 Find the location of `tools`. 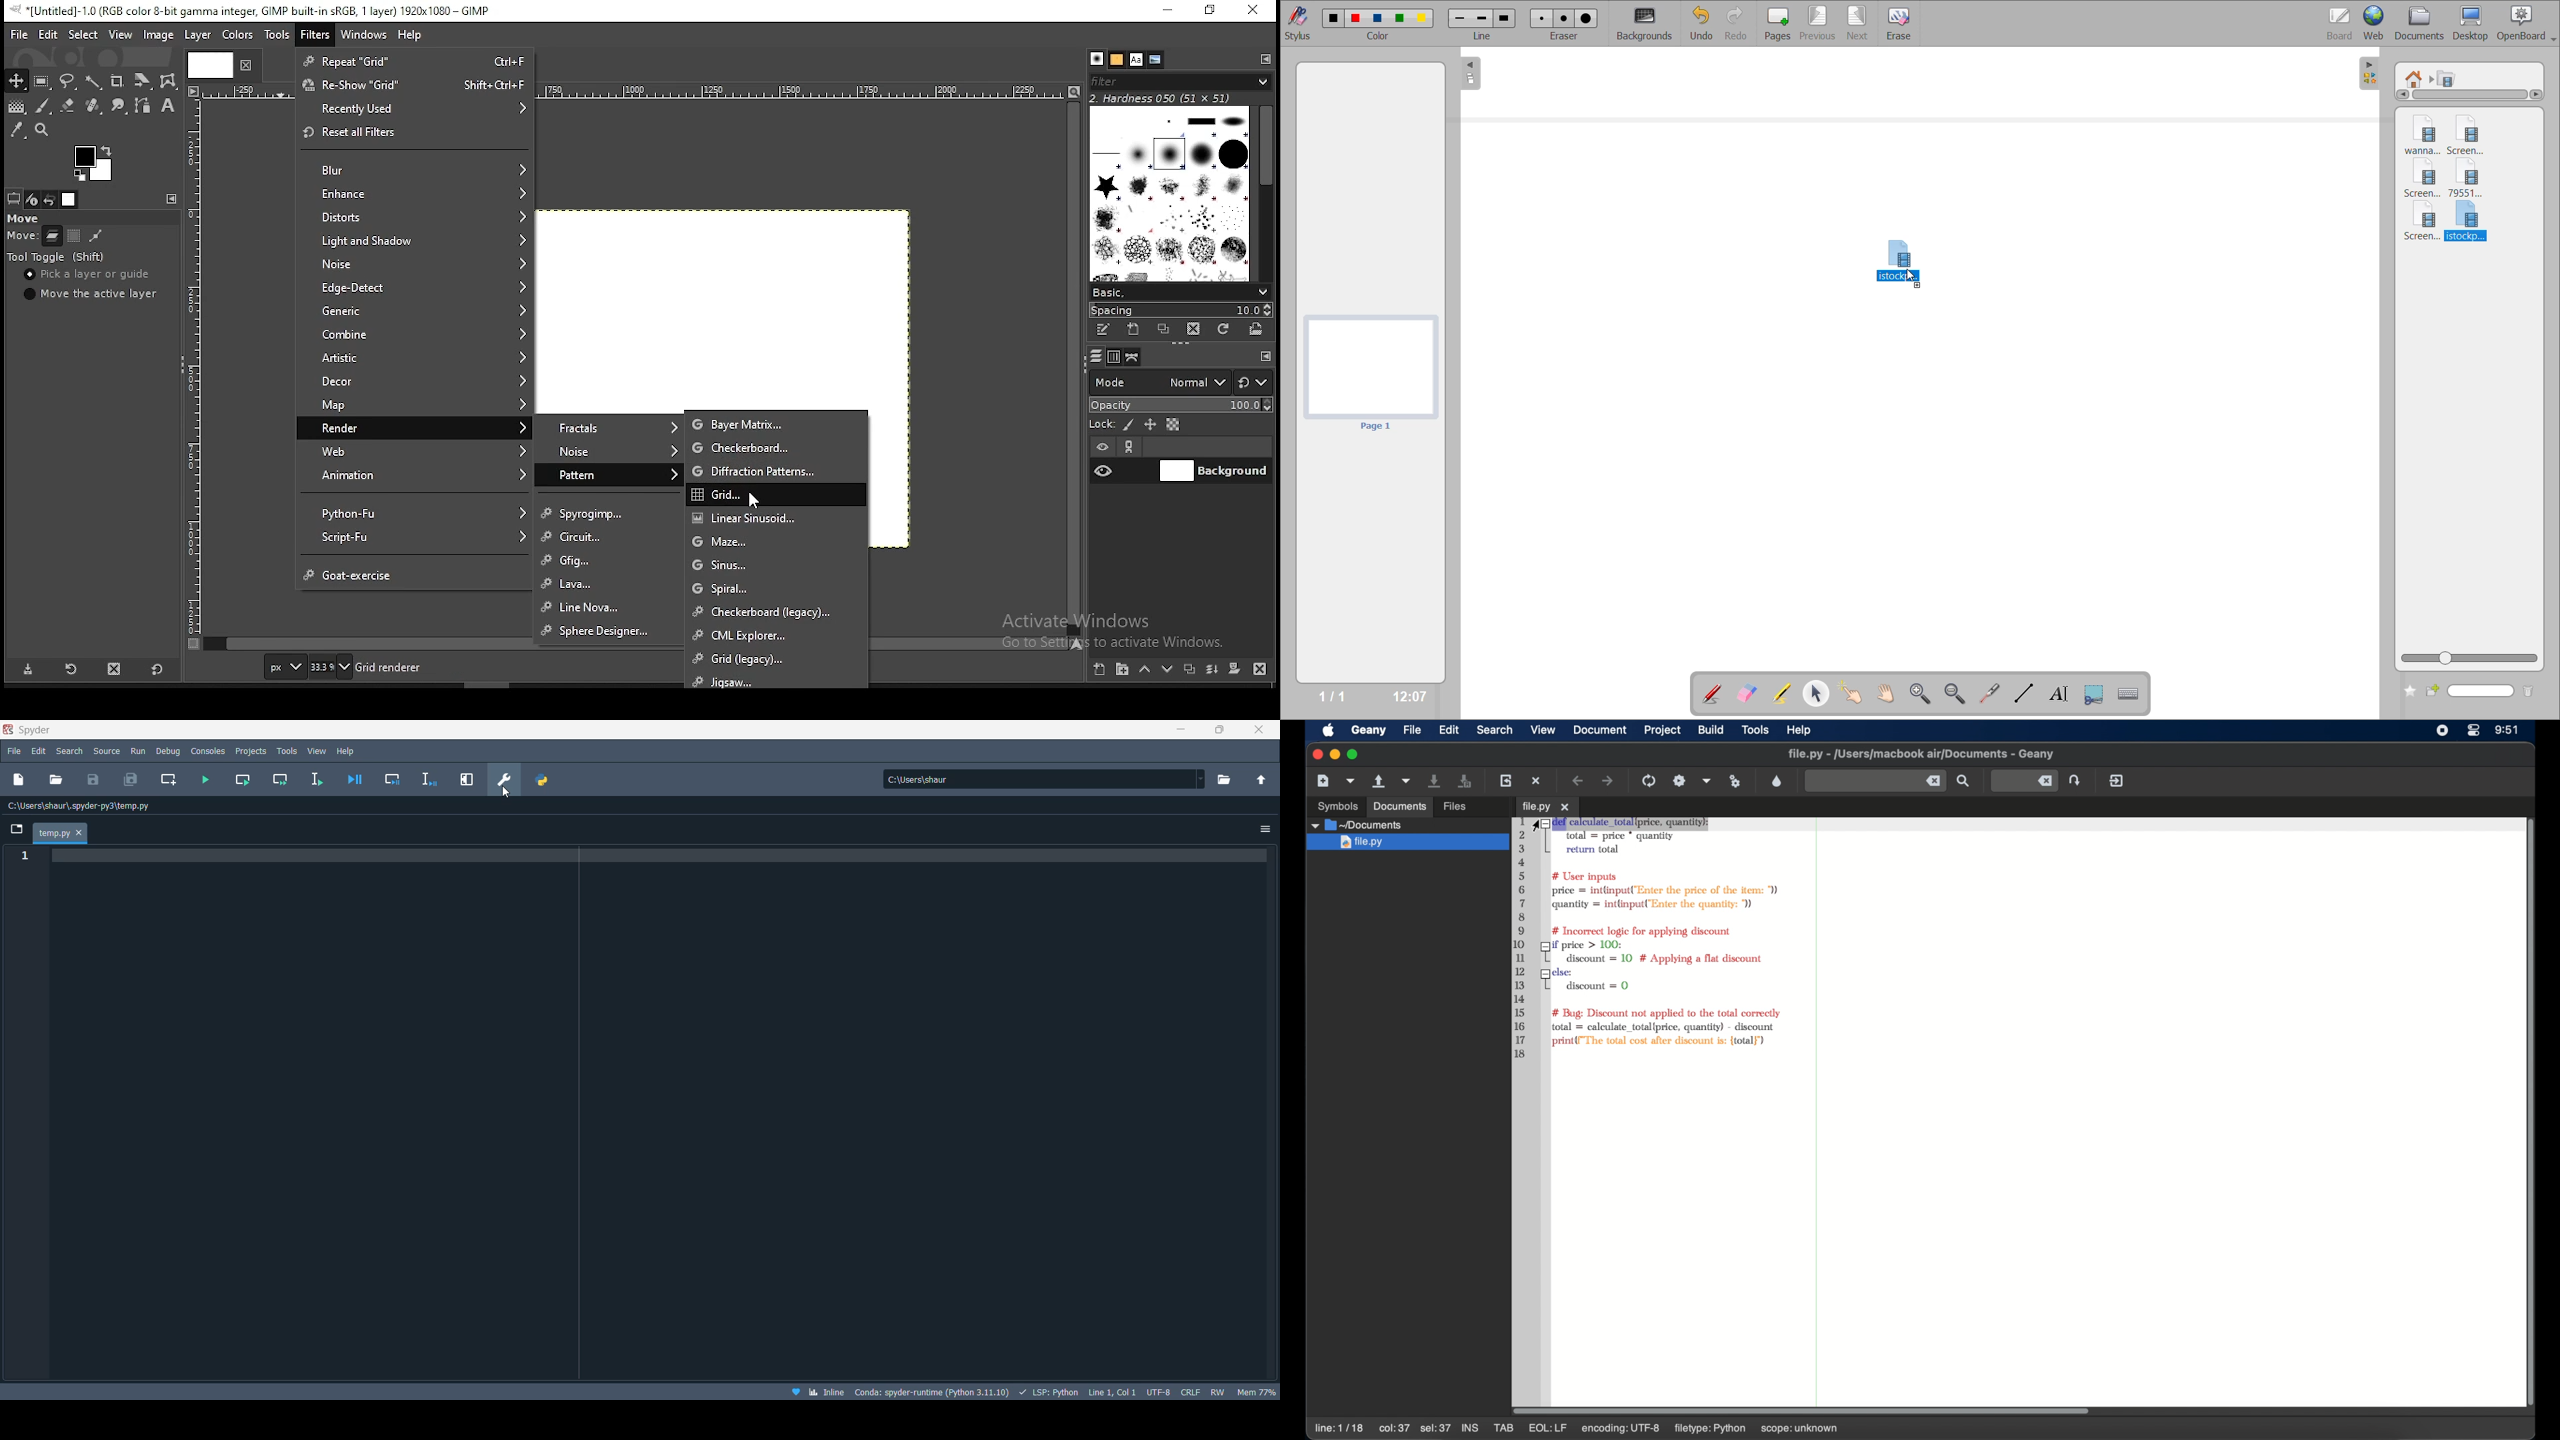

tools is located at coordinates (280, 35).